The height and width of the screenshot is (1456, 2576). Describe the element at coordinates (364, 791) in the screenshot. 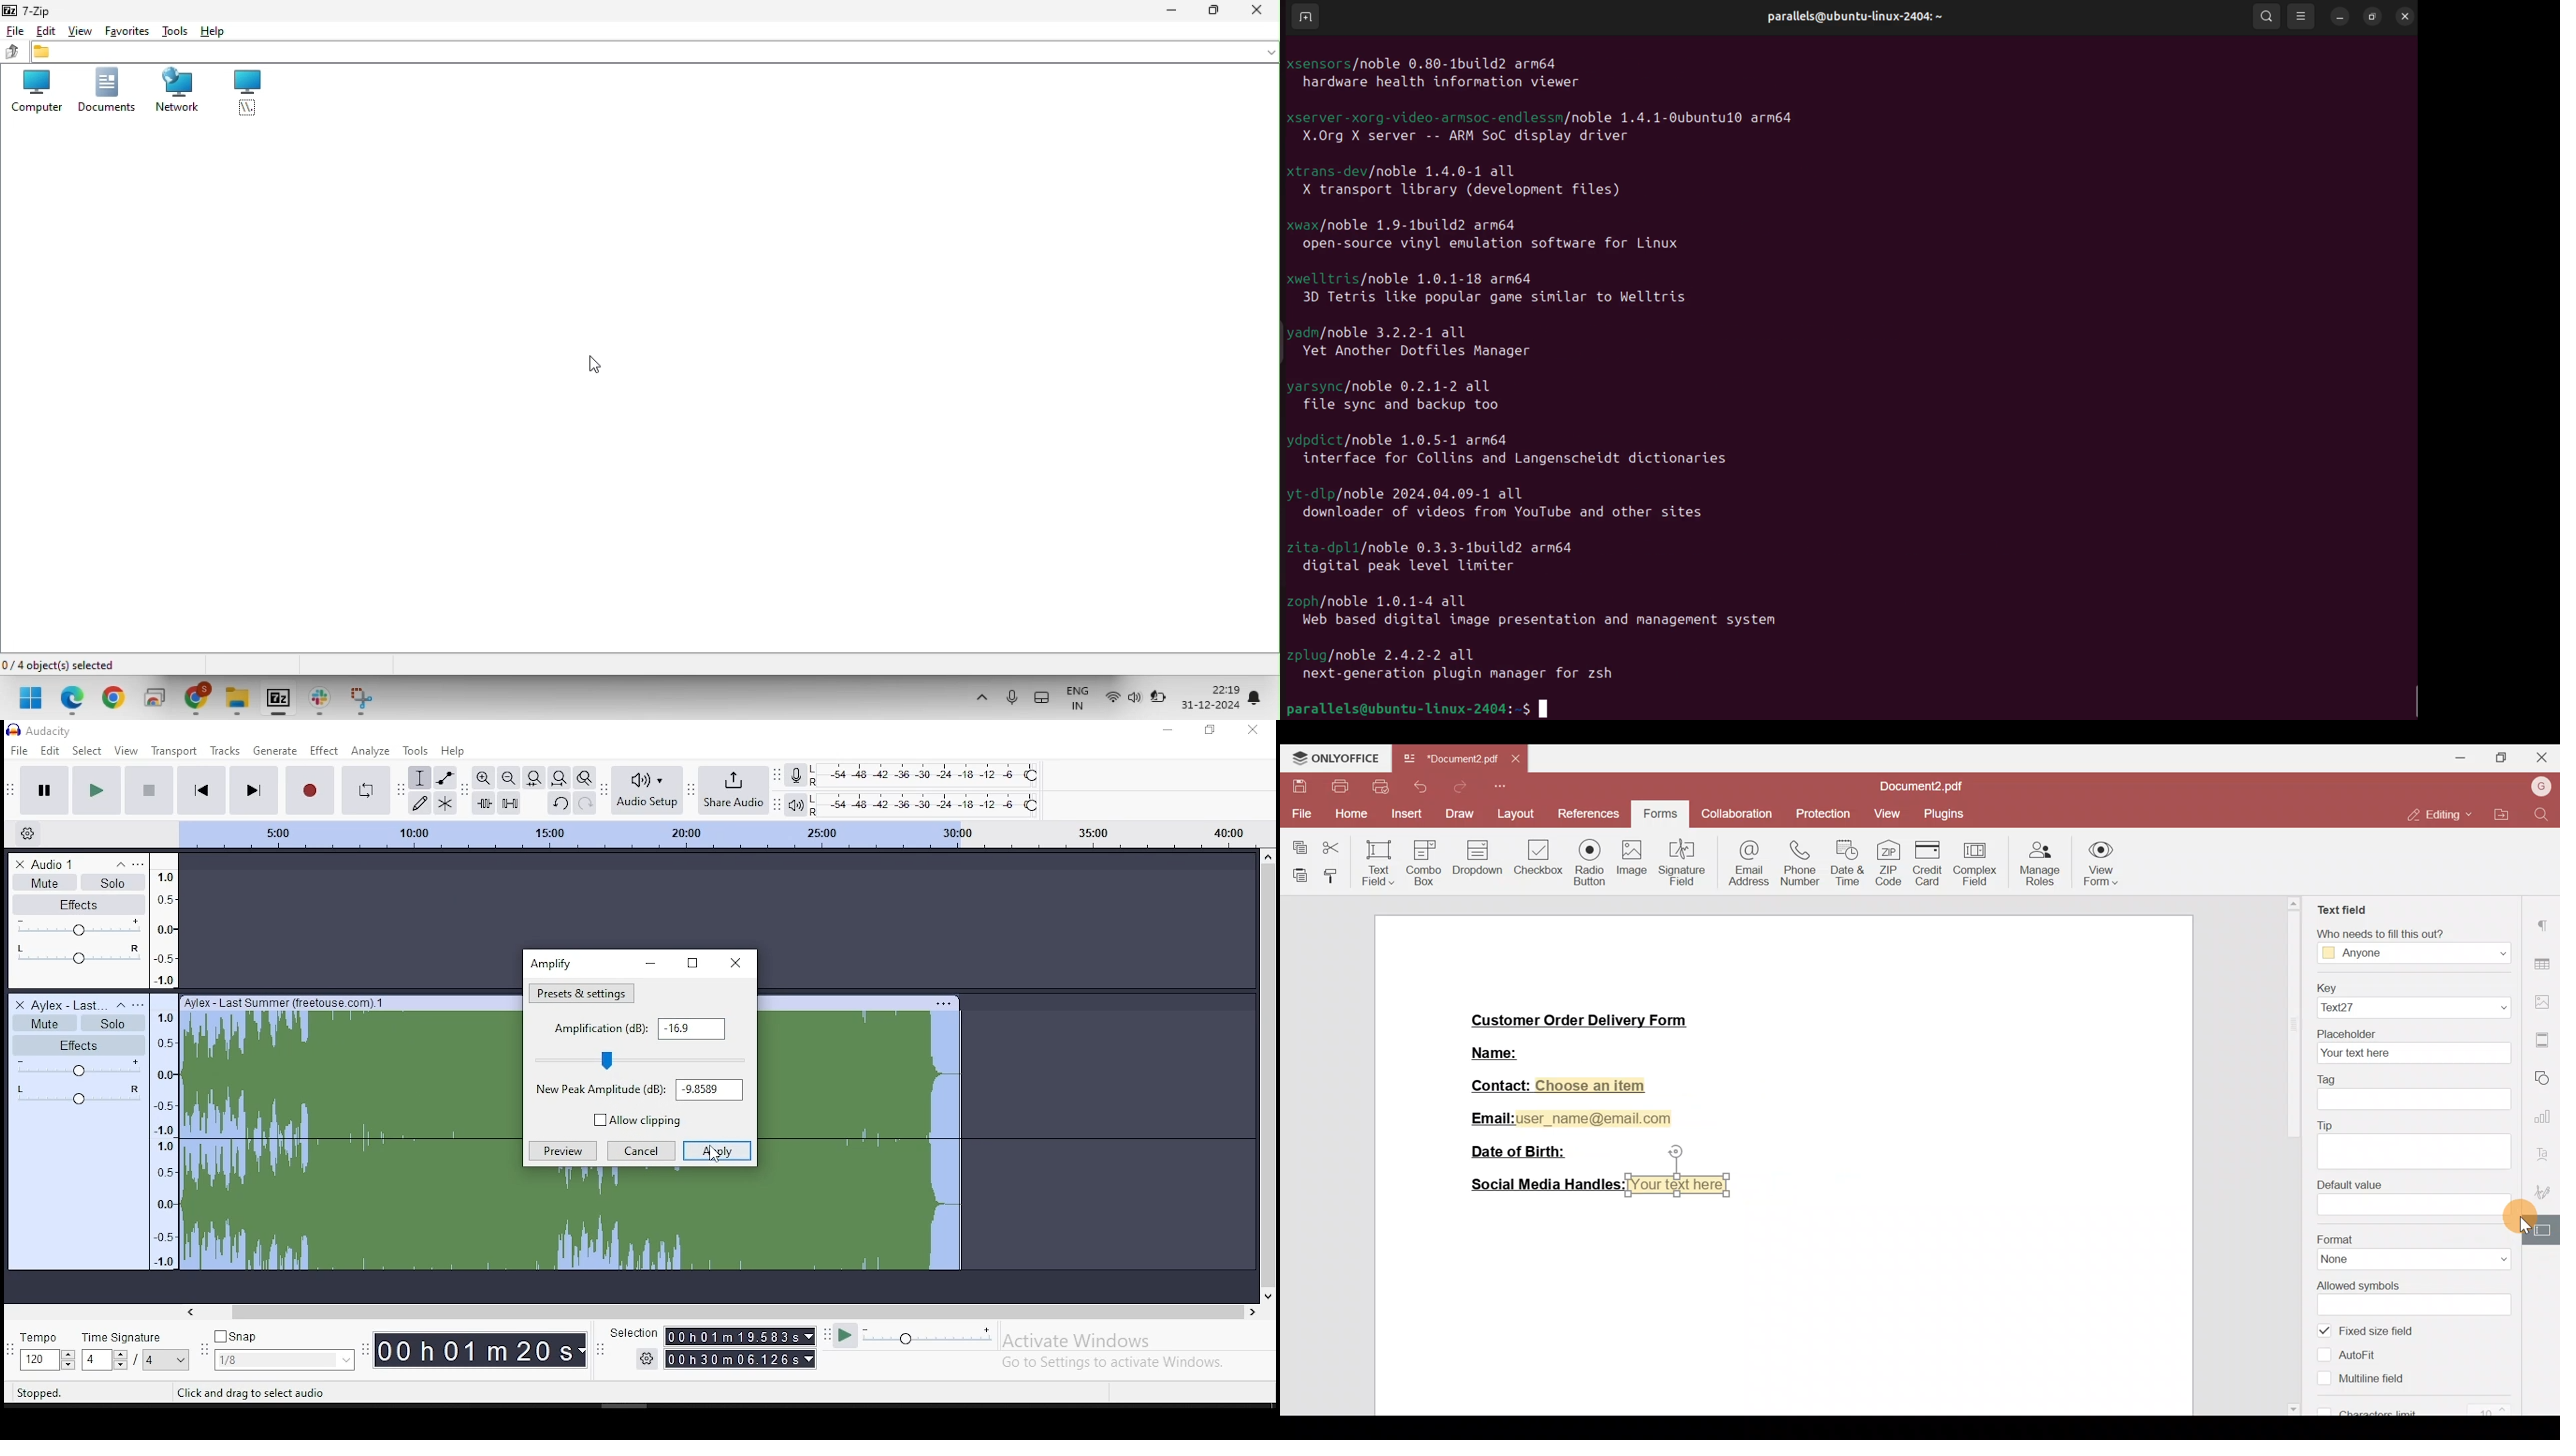

I see `enable looping` at that location.